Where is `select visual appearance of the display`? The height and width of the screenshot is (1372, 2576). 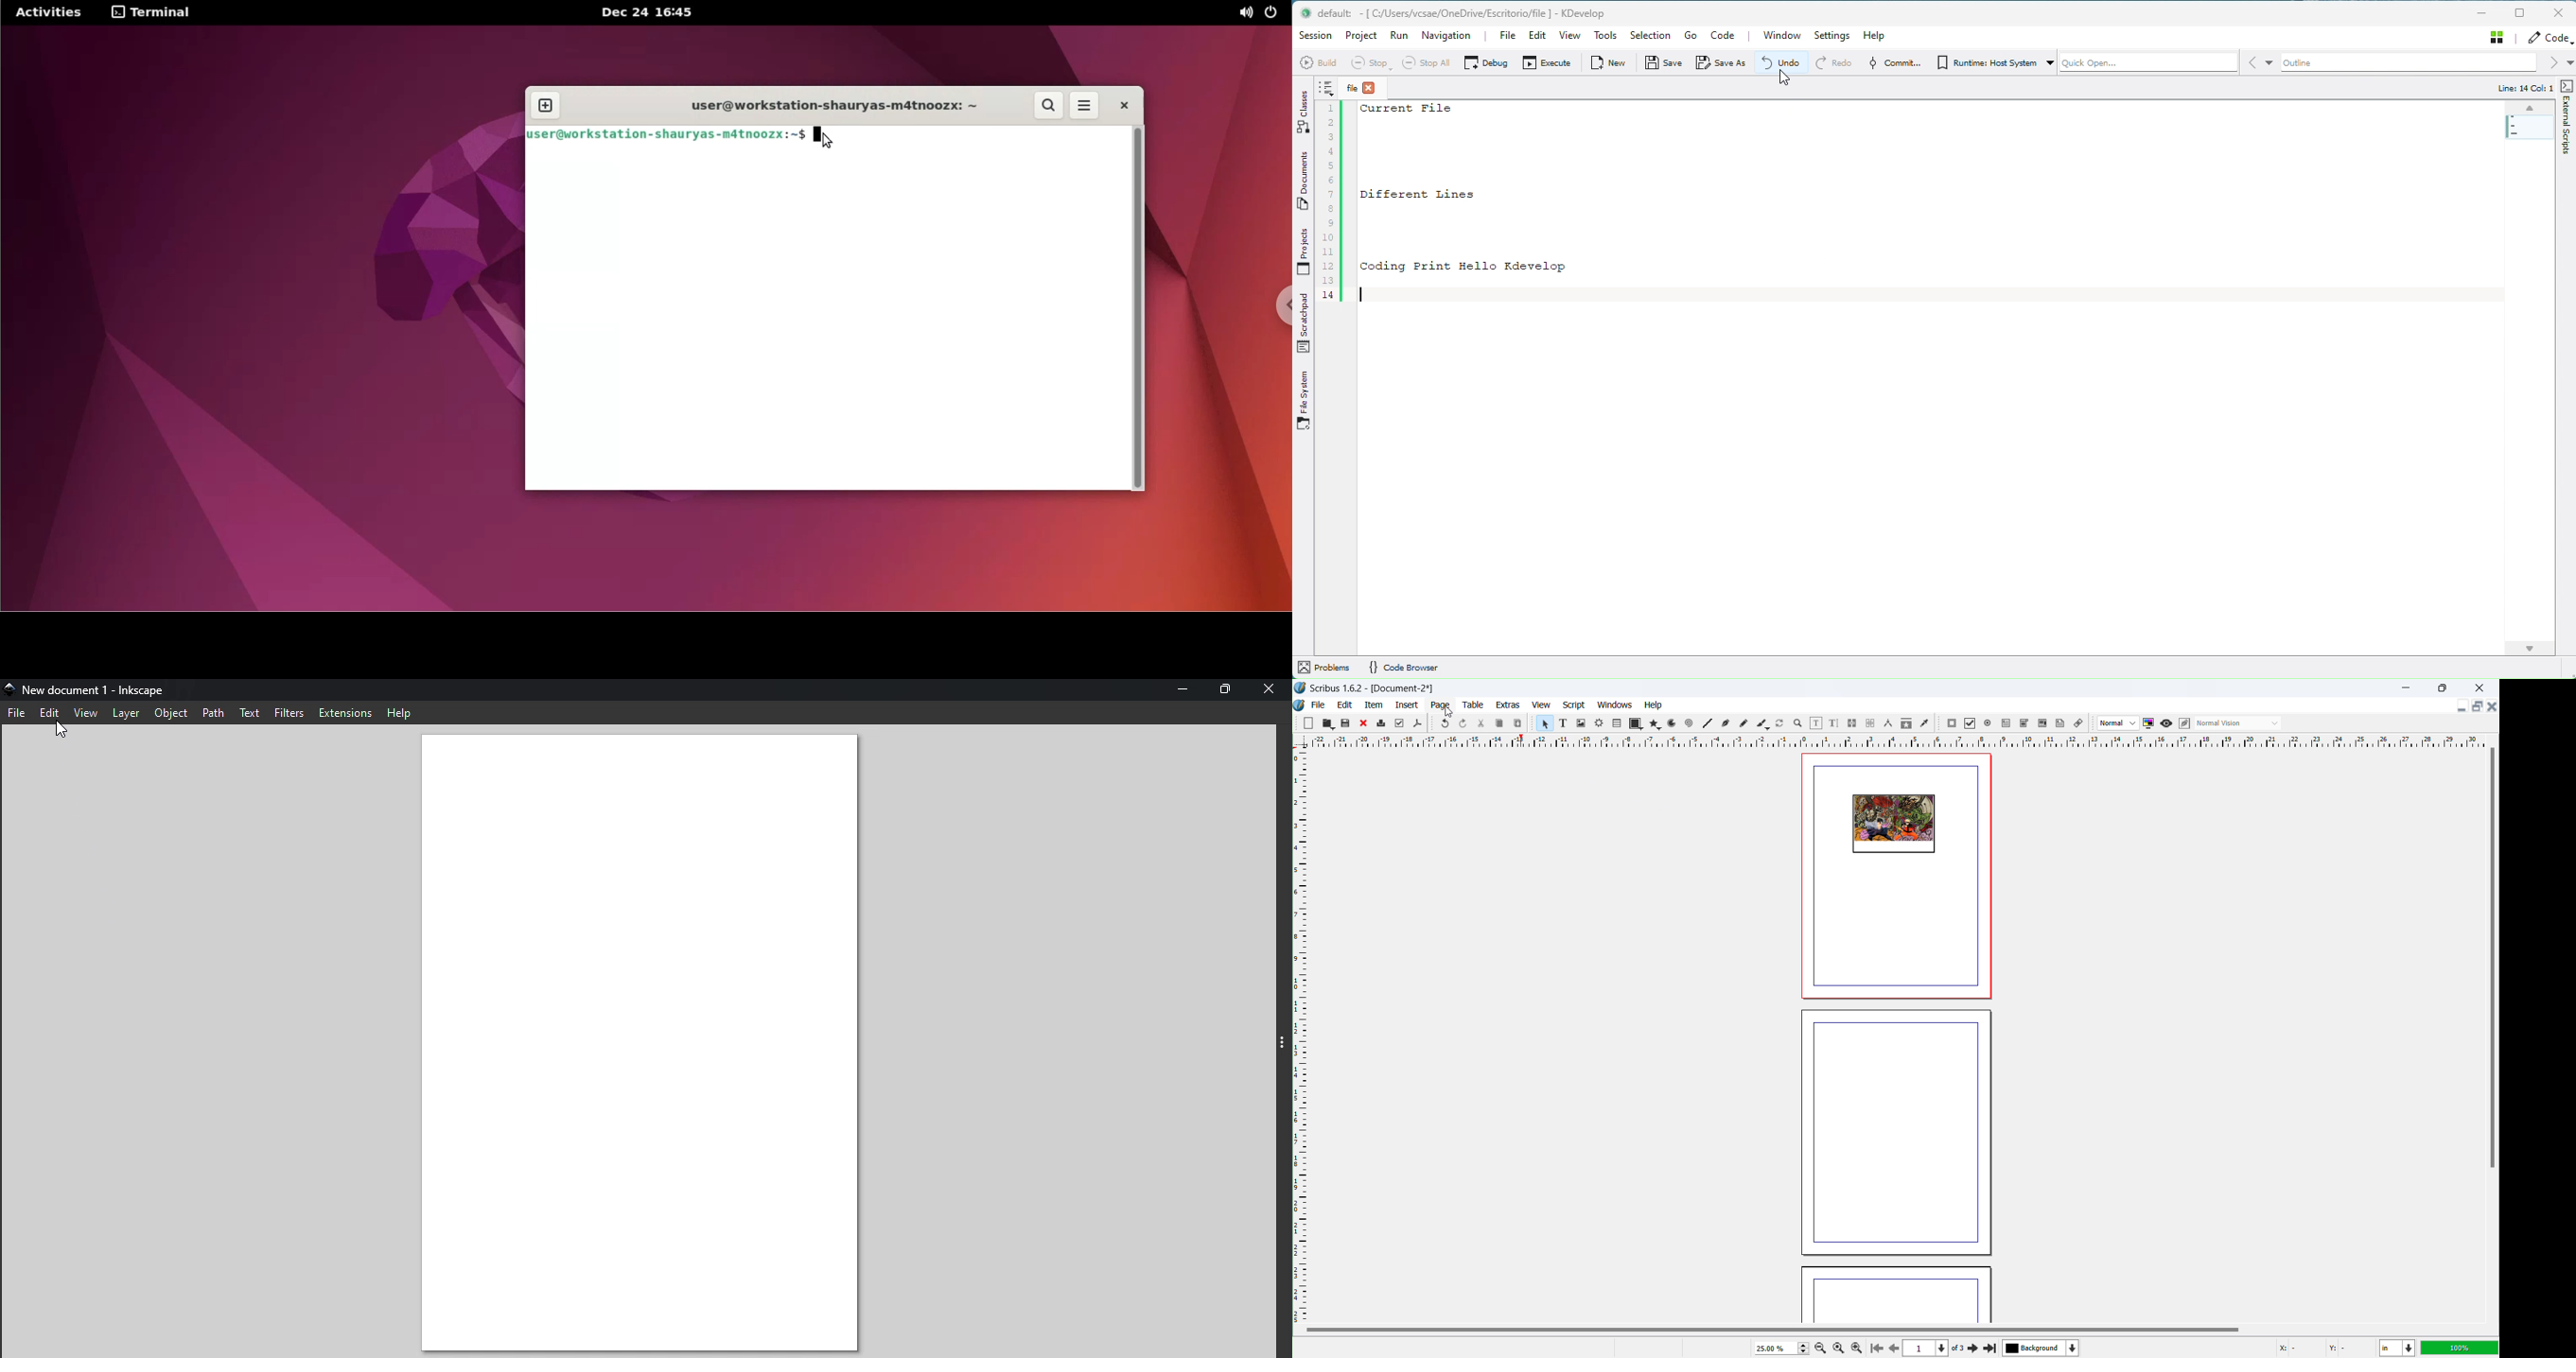
select visual appearance of the display is located at coordinates (2238, 723).